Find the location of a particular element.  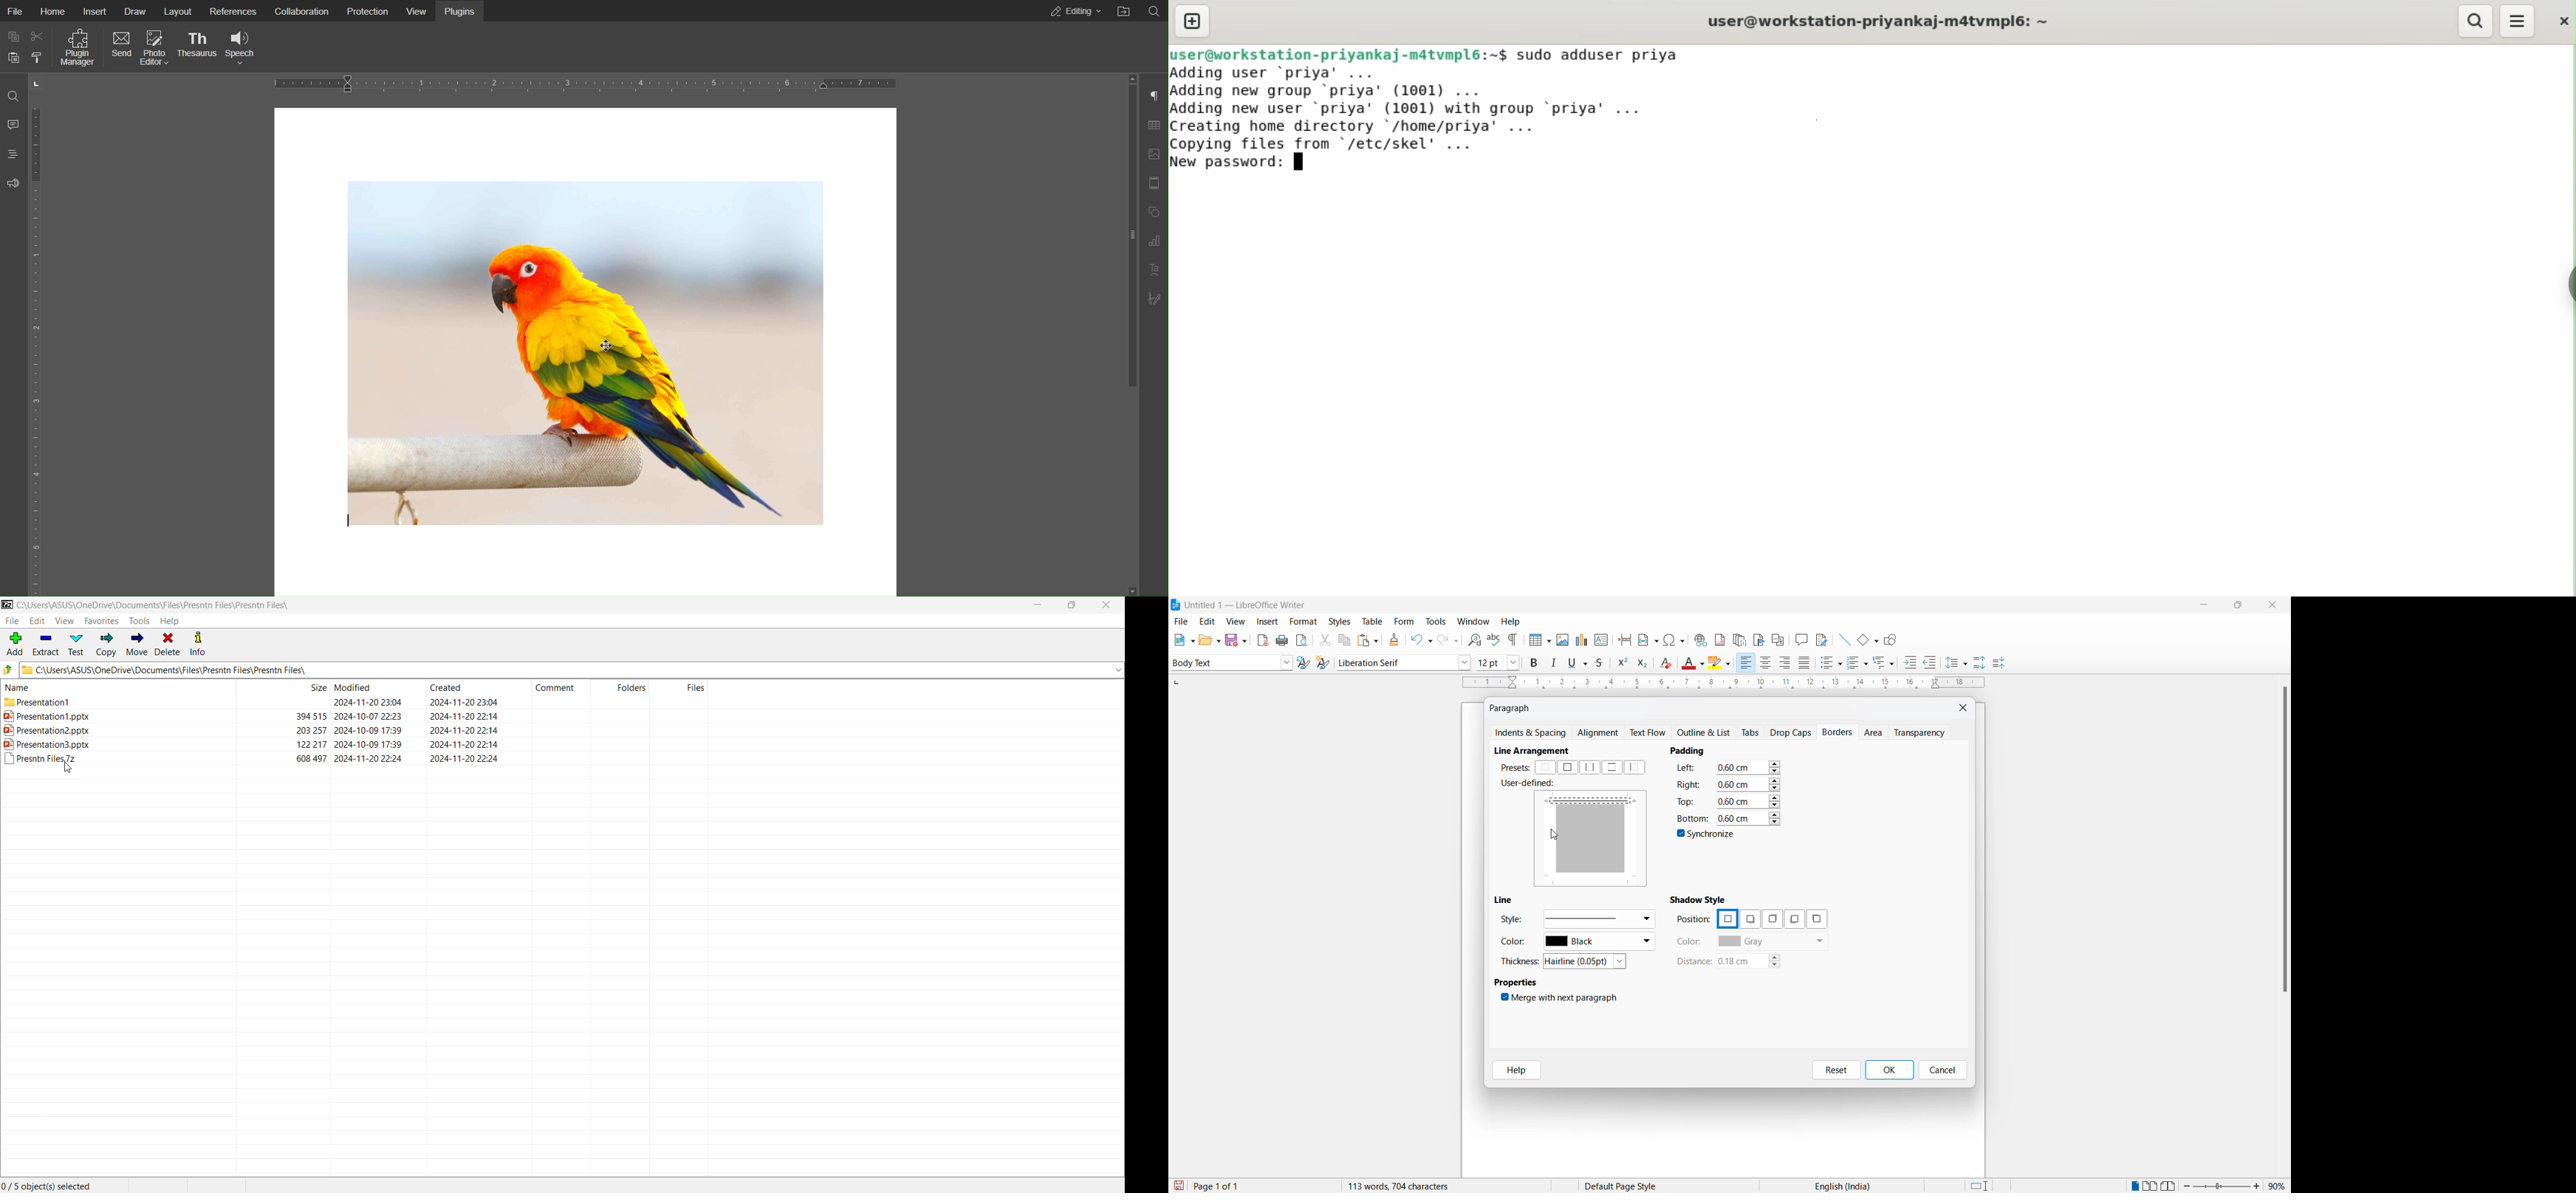

distance is located at coordinates (1693, 962).